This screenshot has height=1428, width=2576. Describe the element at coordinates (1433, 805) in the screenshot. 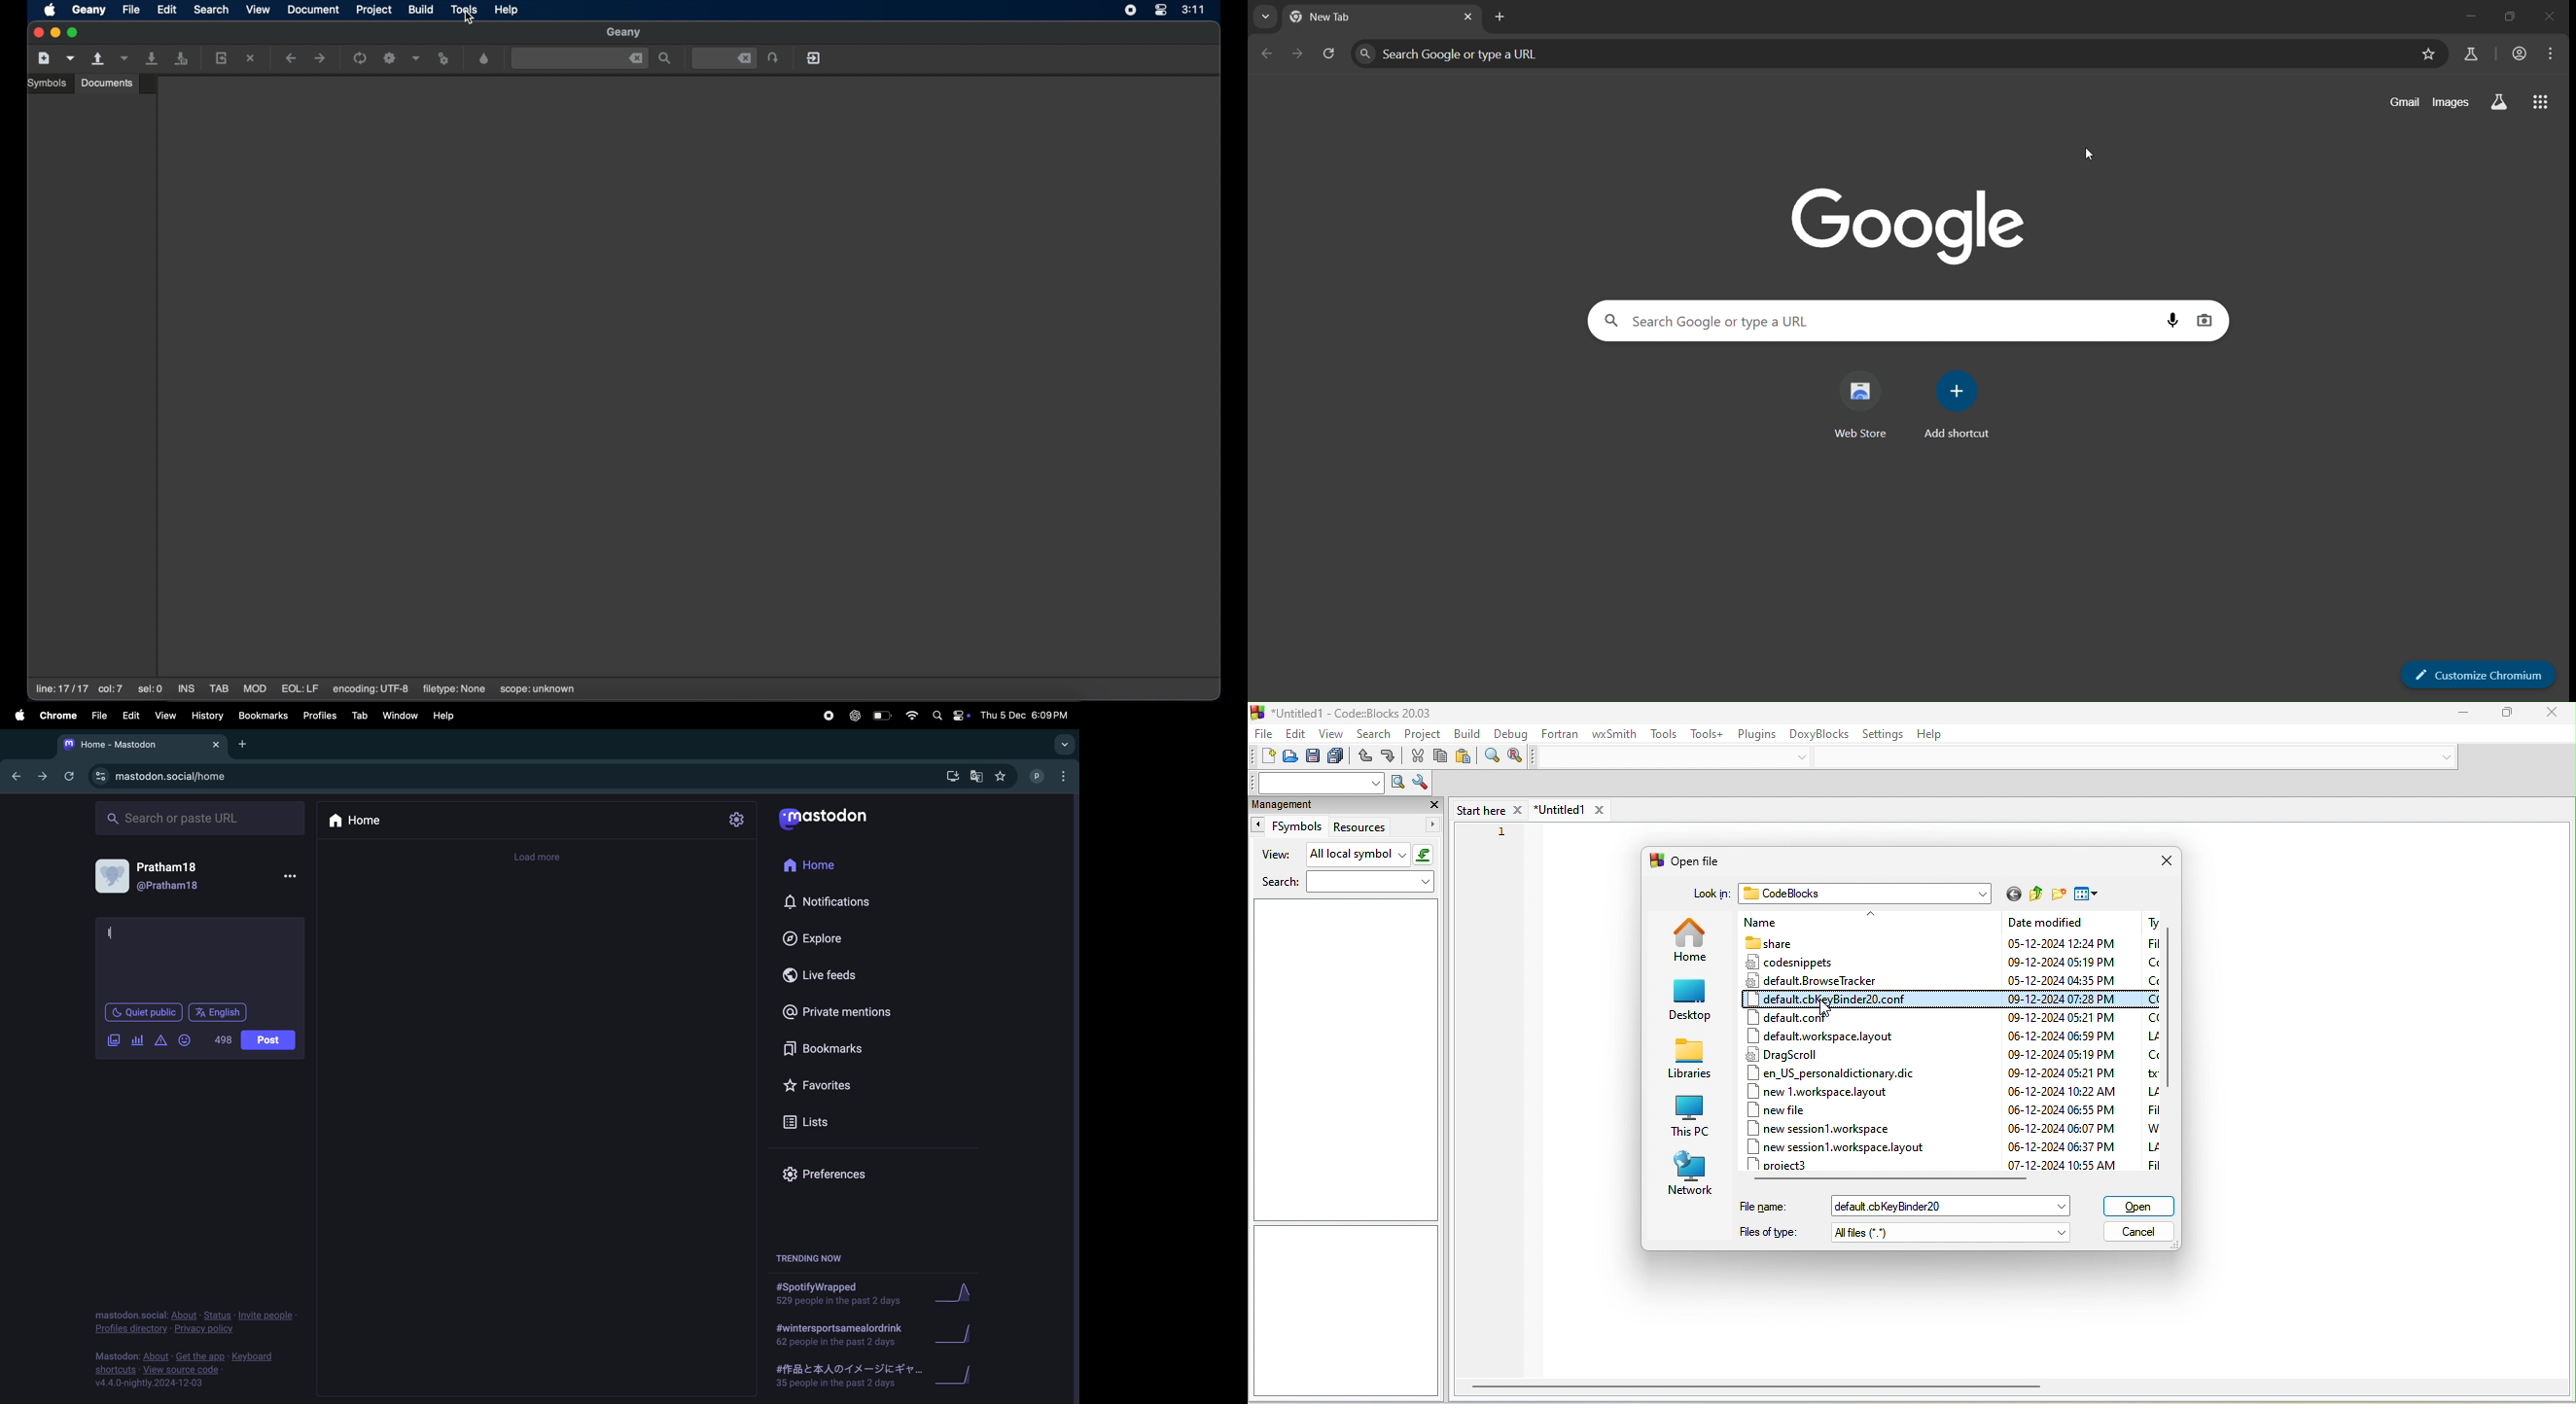

I see `close` at that location.